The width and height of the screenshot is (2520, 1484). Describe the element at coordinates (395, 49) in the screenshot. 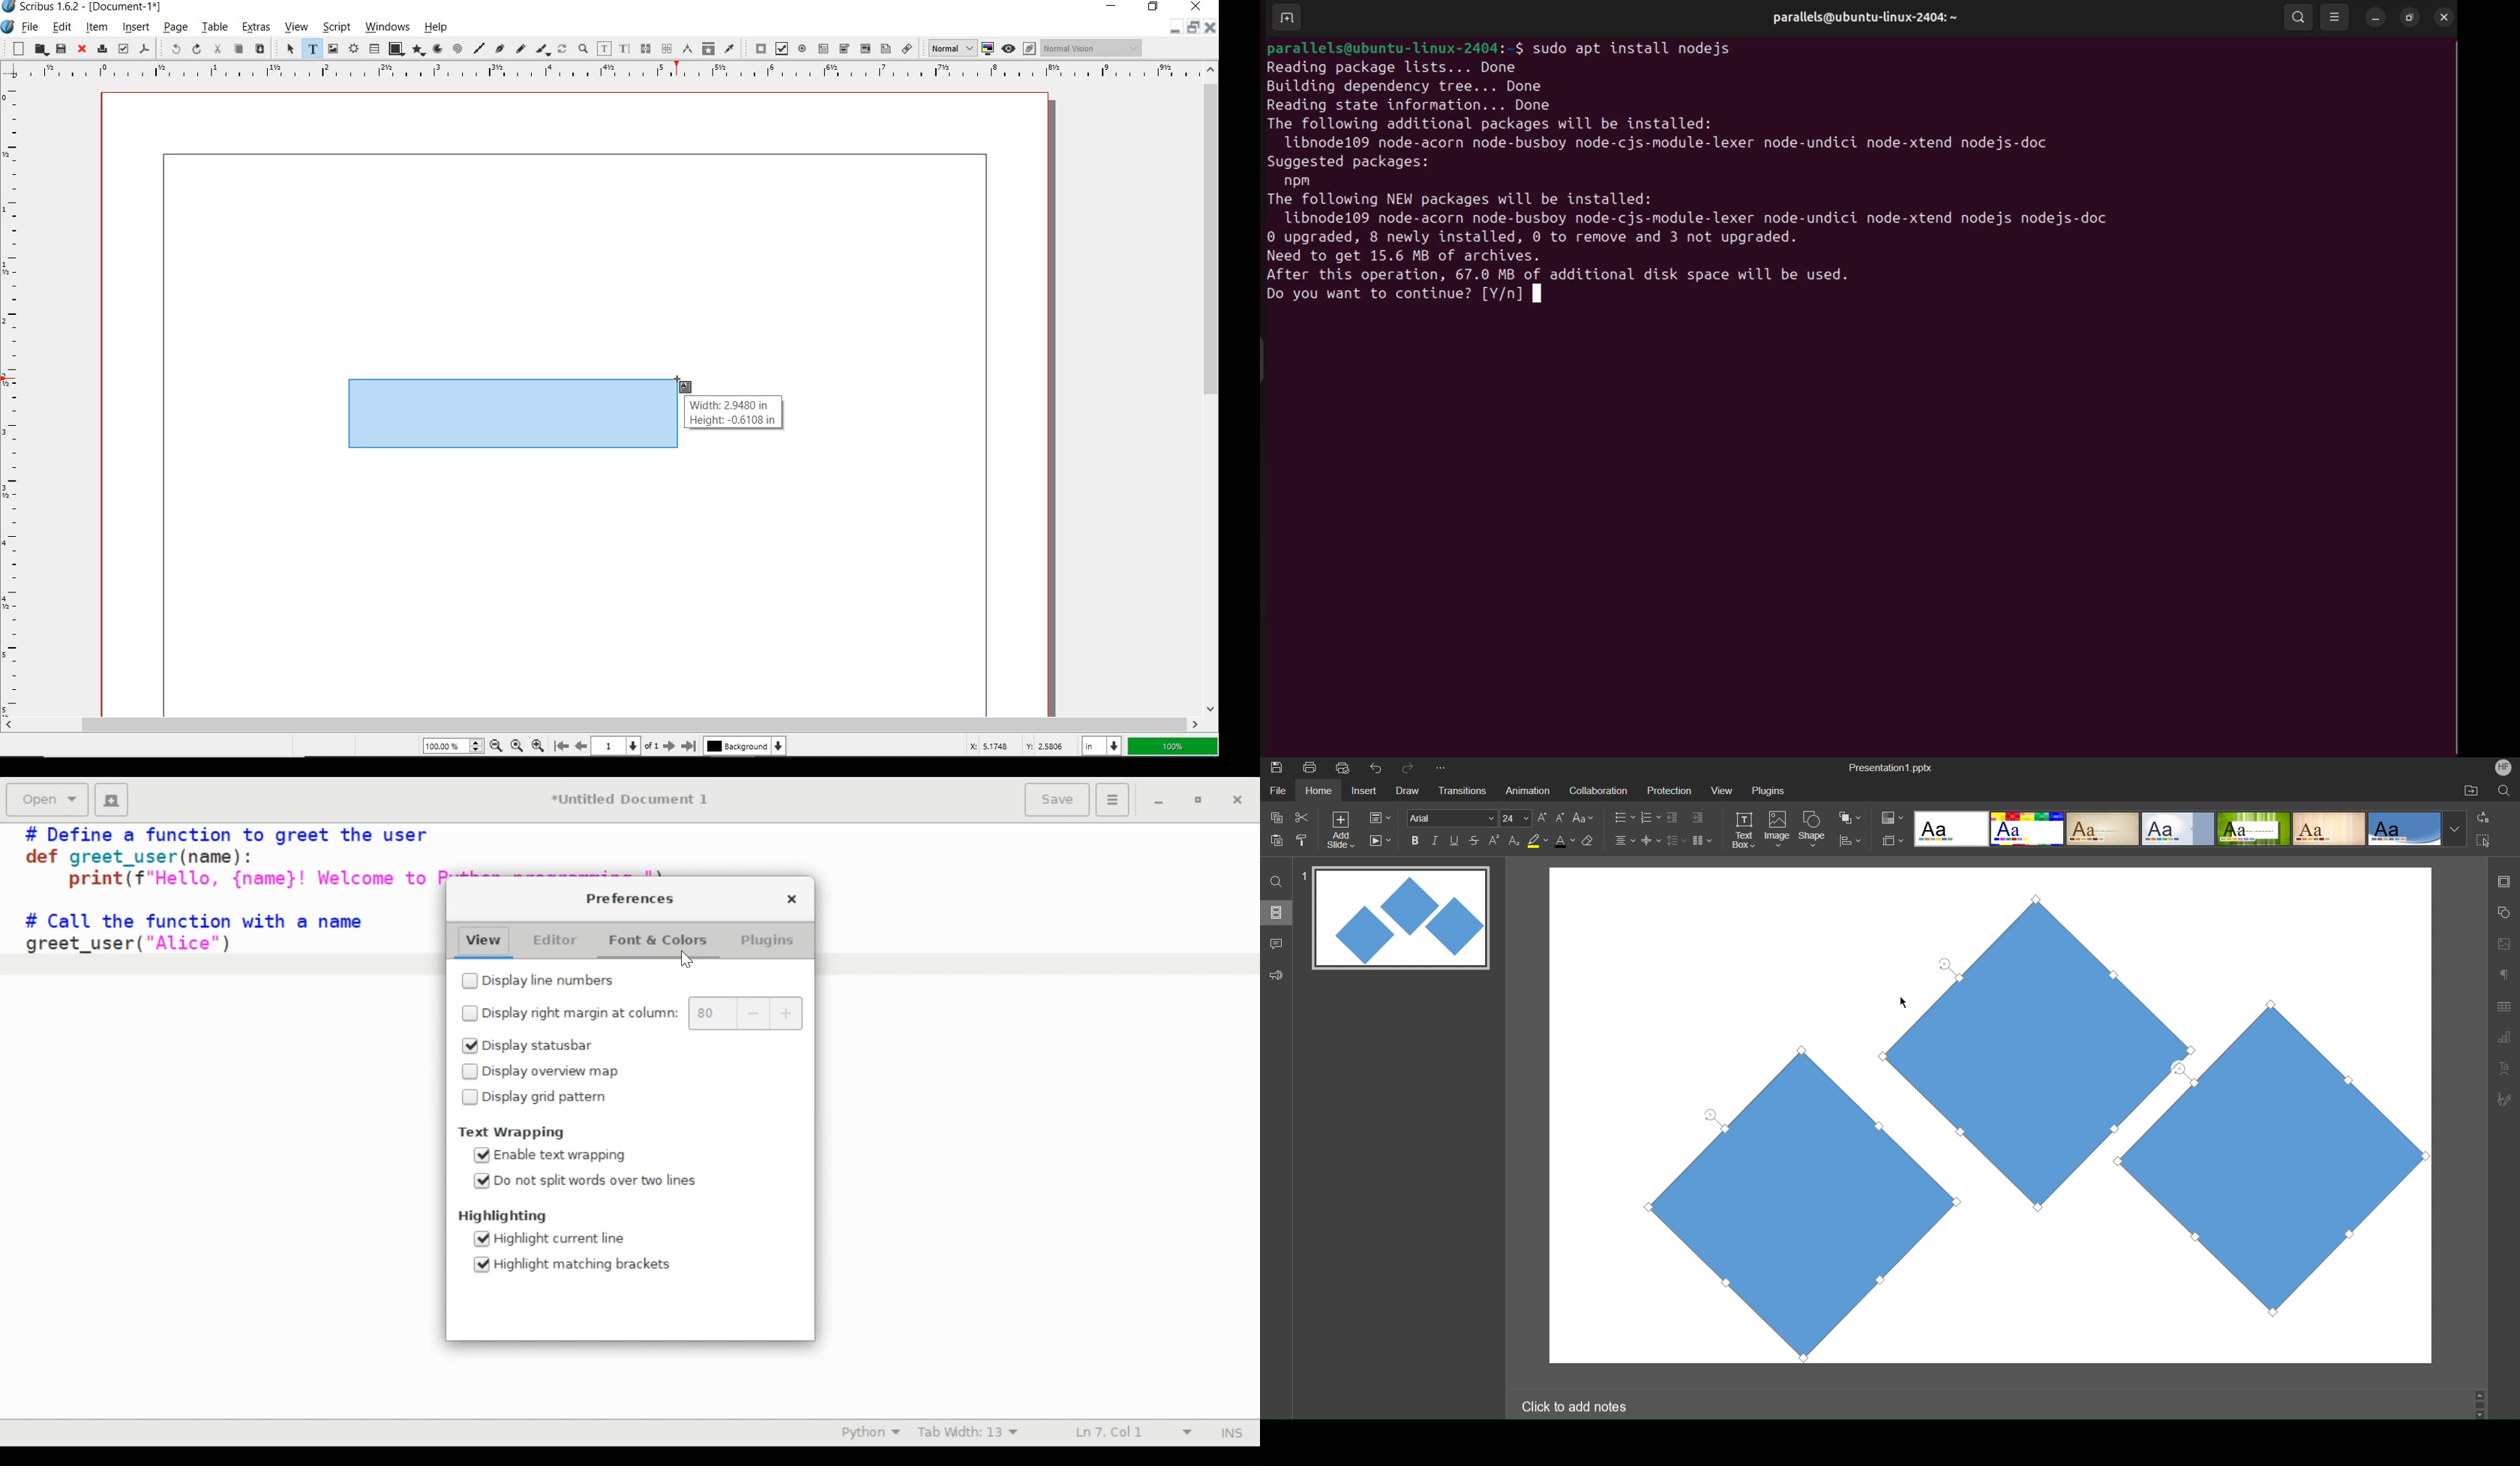

I see `shape` at that location.